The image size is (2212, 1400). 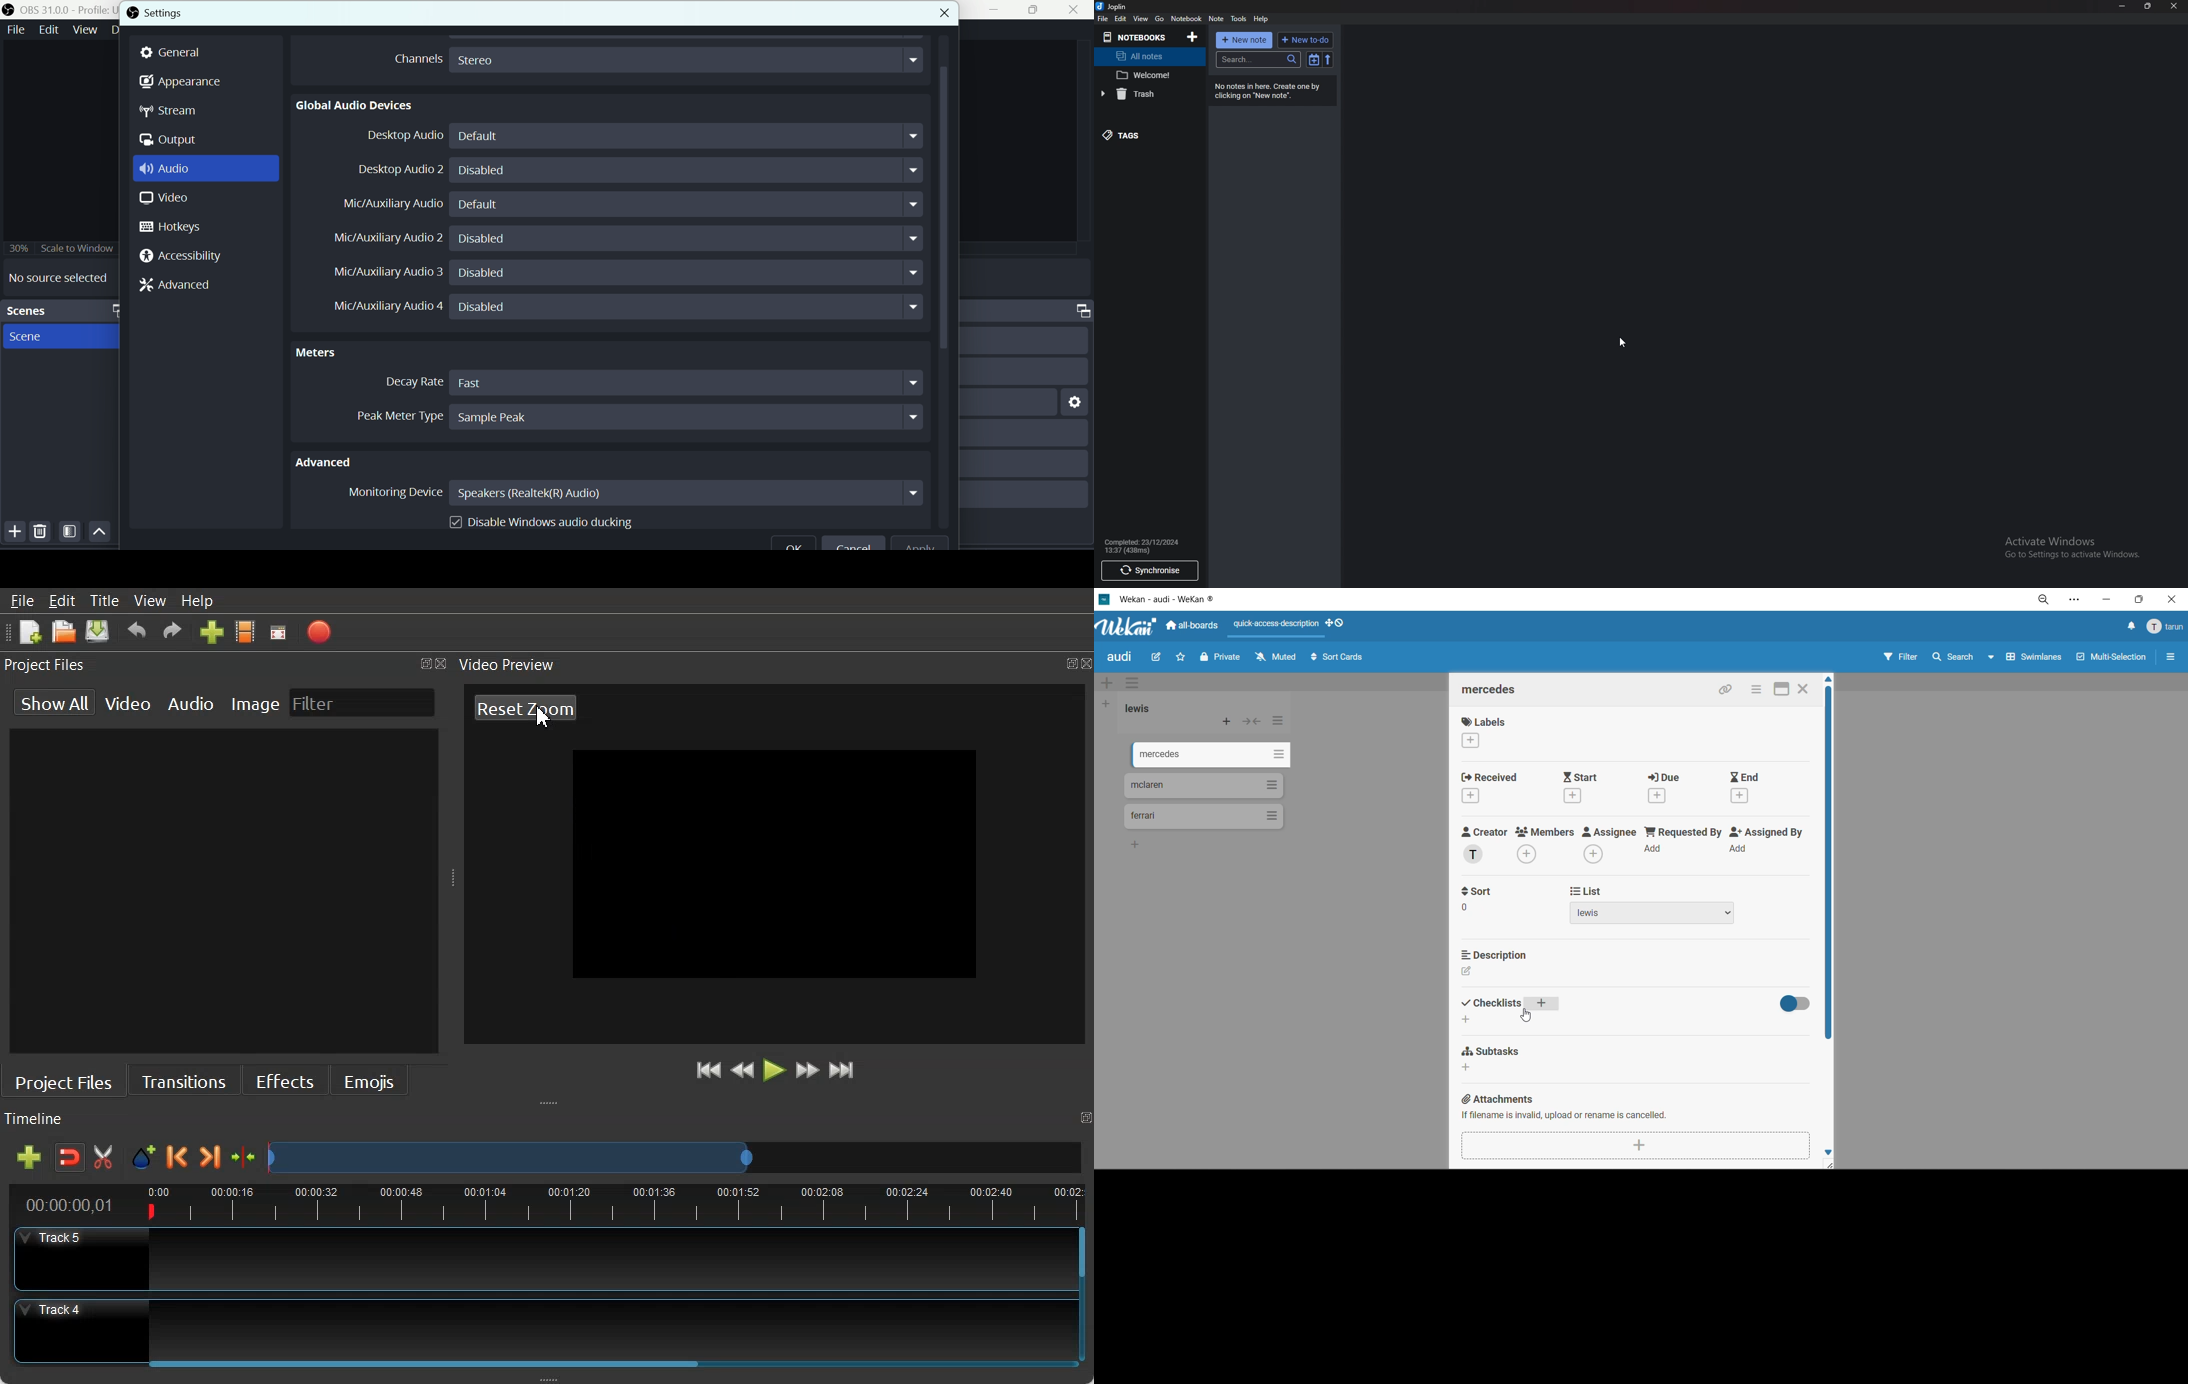 What do you see at coordinates (1036, 10) in the screenshot?
I see `maximise` at bounding box center [1036, 10].